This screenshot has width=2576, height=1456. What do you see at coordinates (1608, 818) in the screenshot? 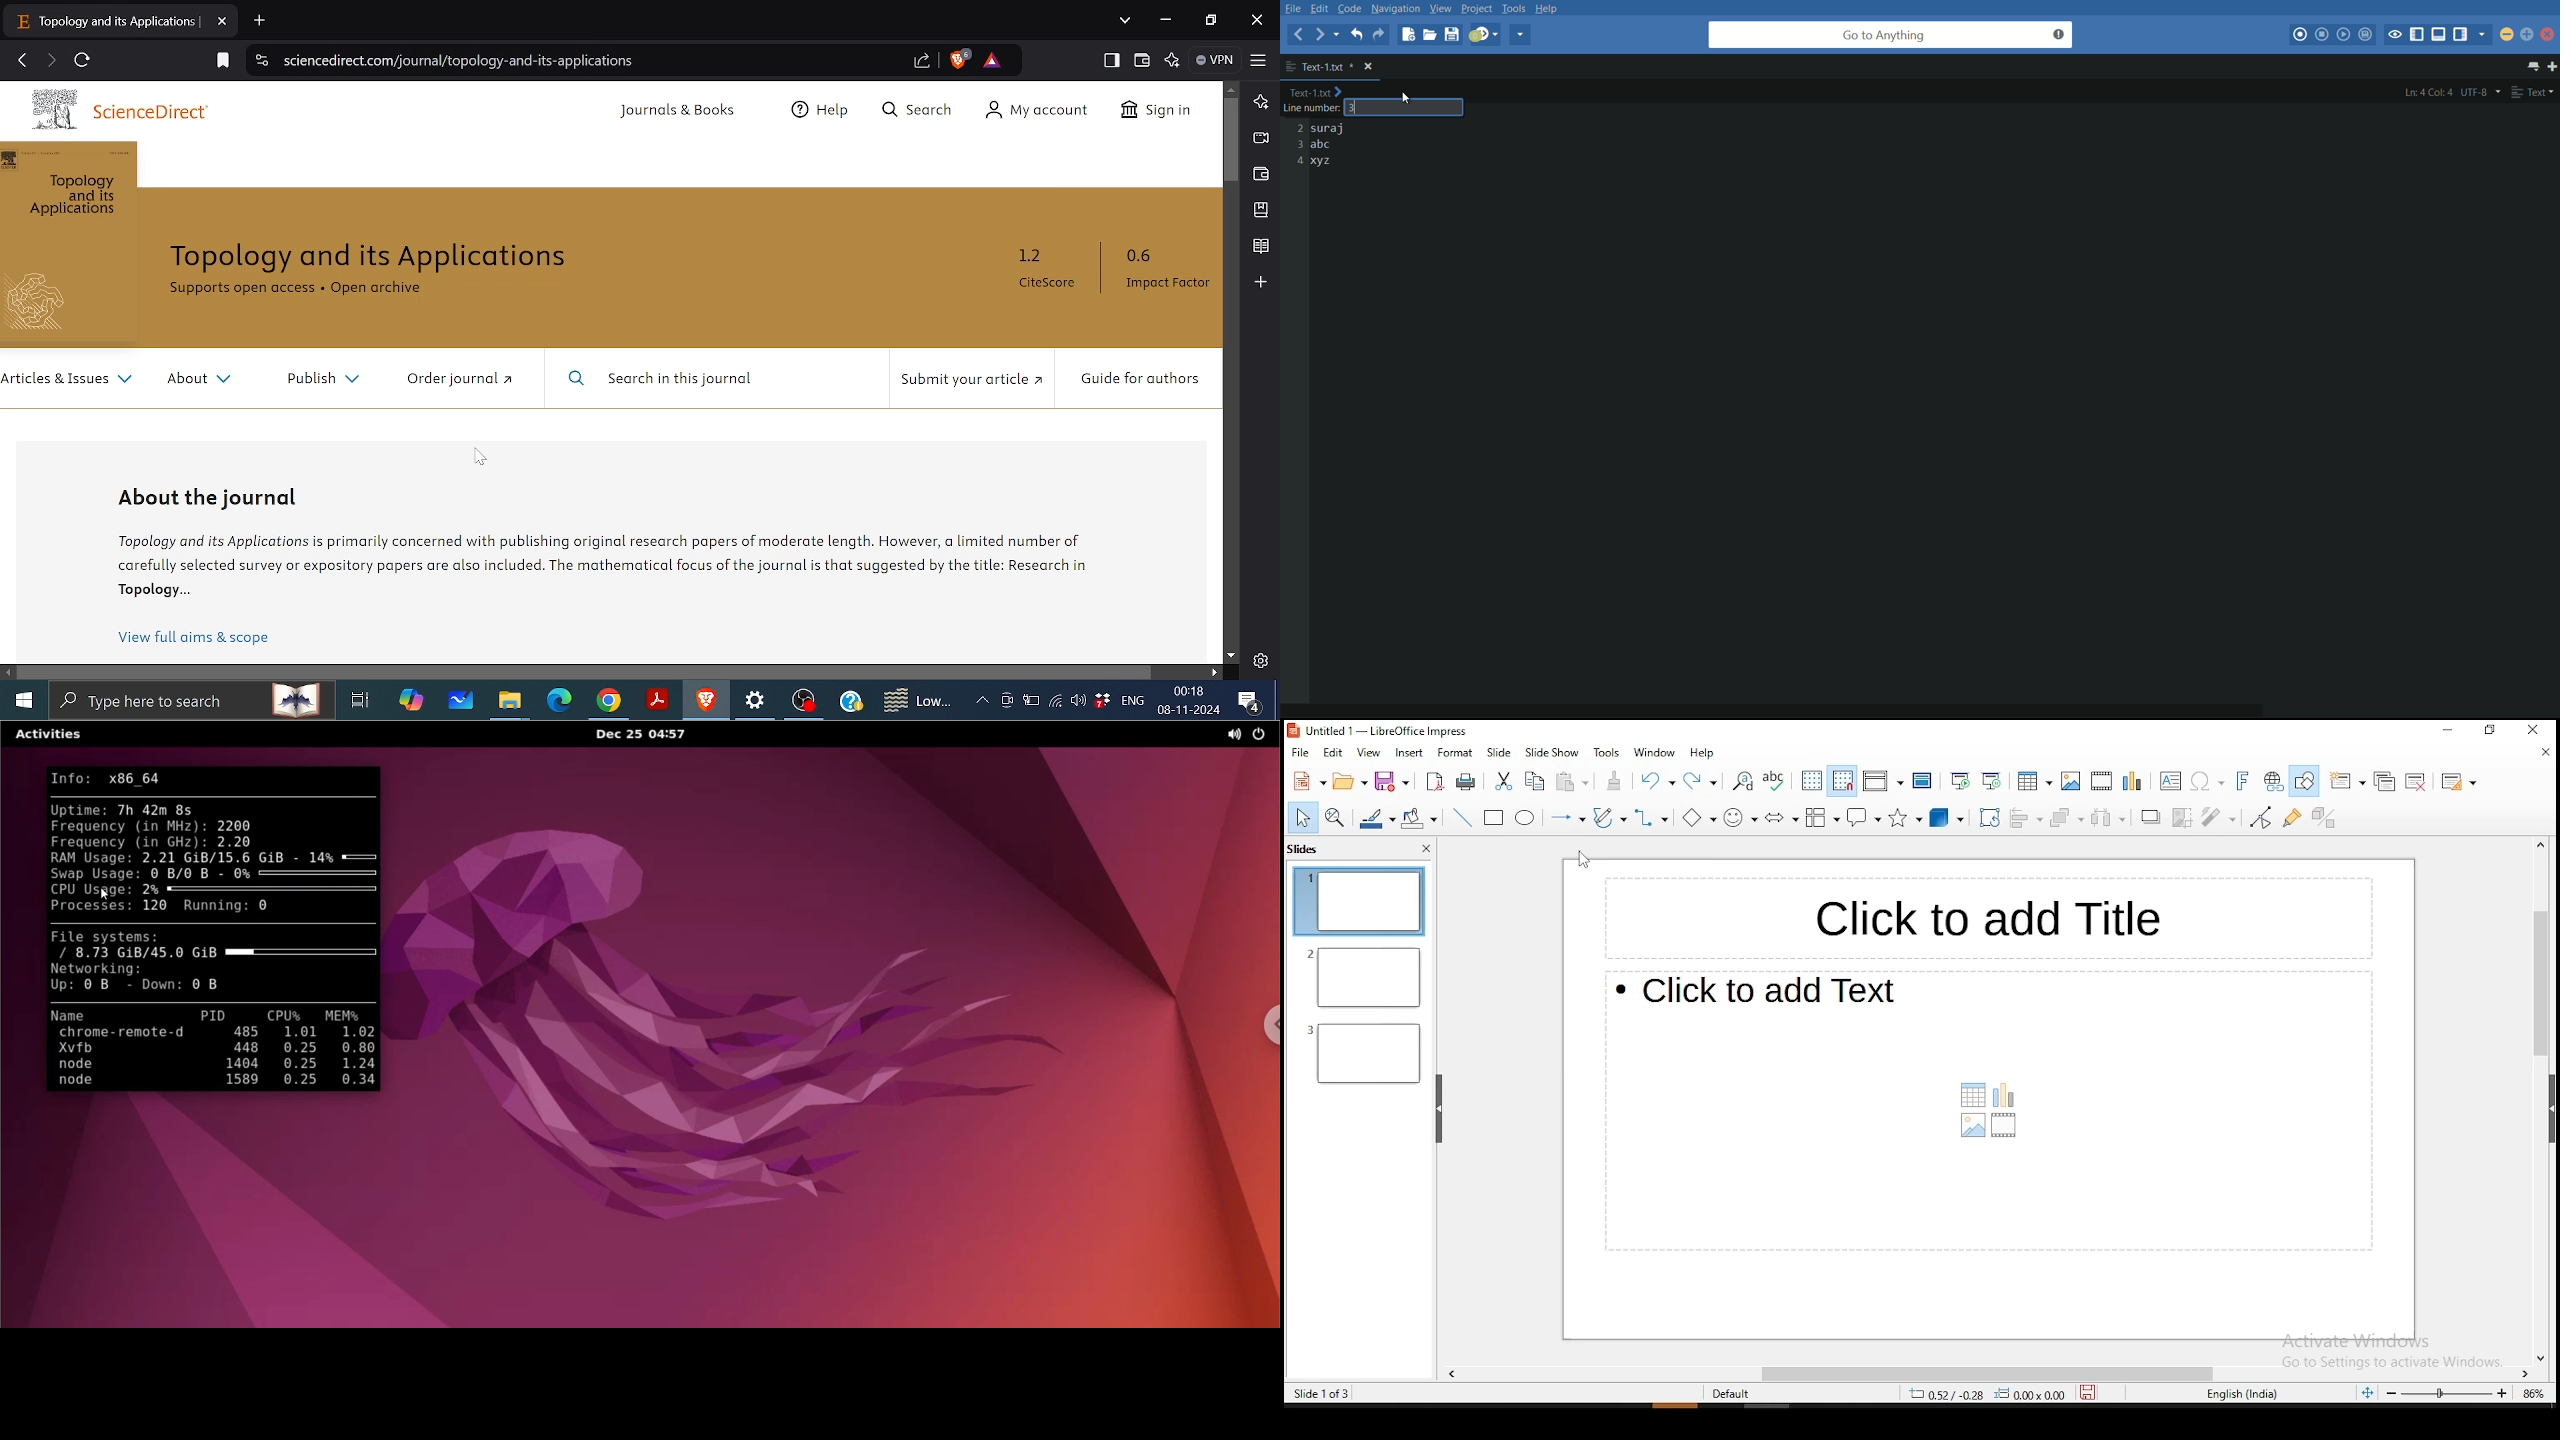
I see `curves and polygons` at bounding box center [1608, 818].